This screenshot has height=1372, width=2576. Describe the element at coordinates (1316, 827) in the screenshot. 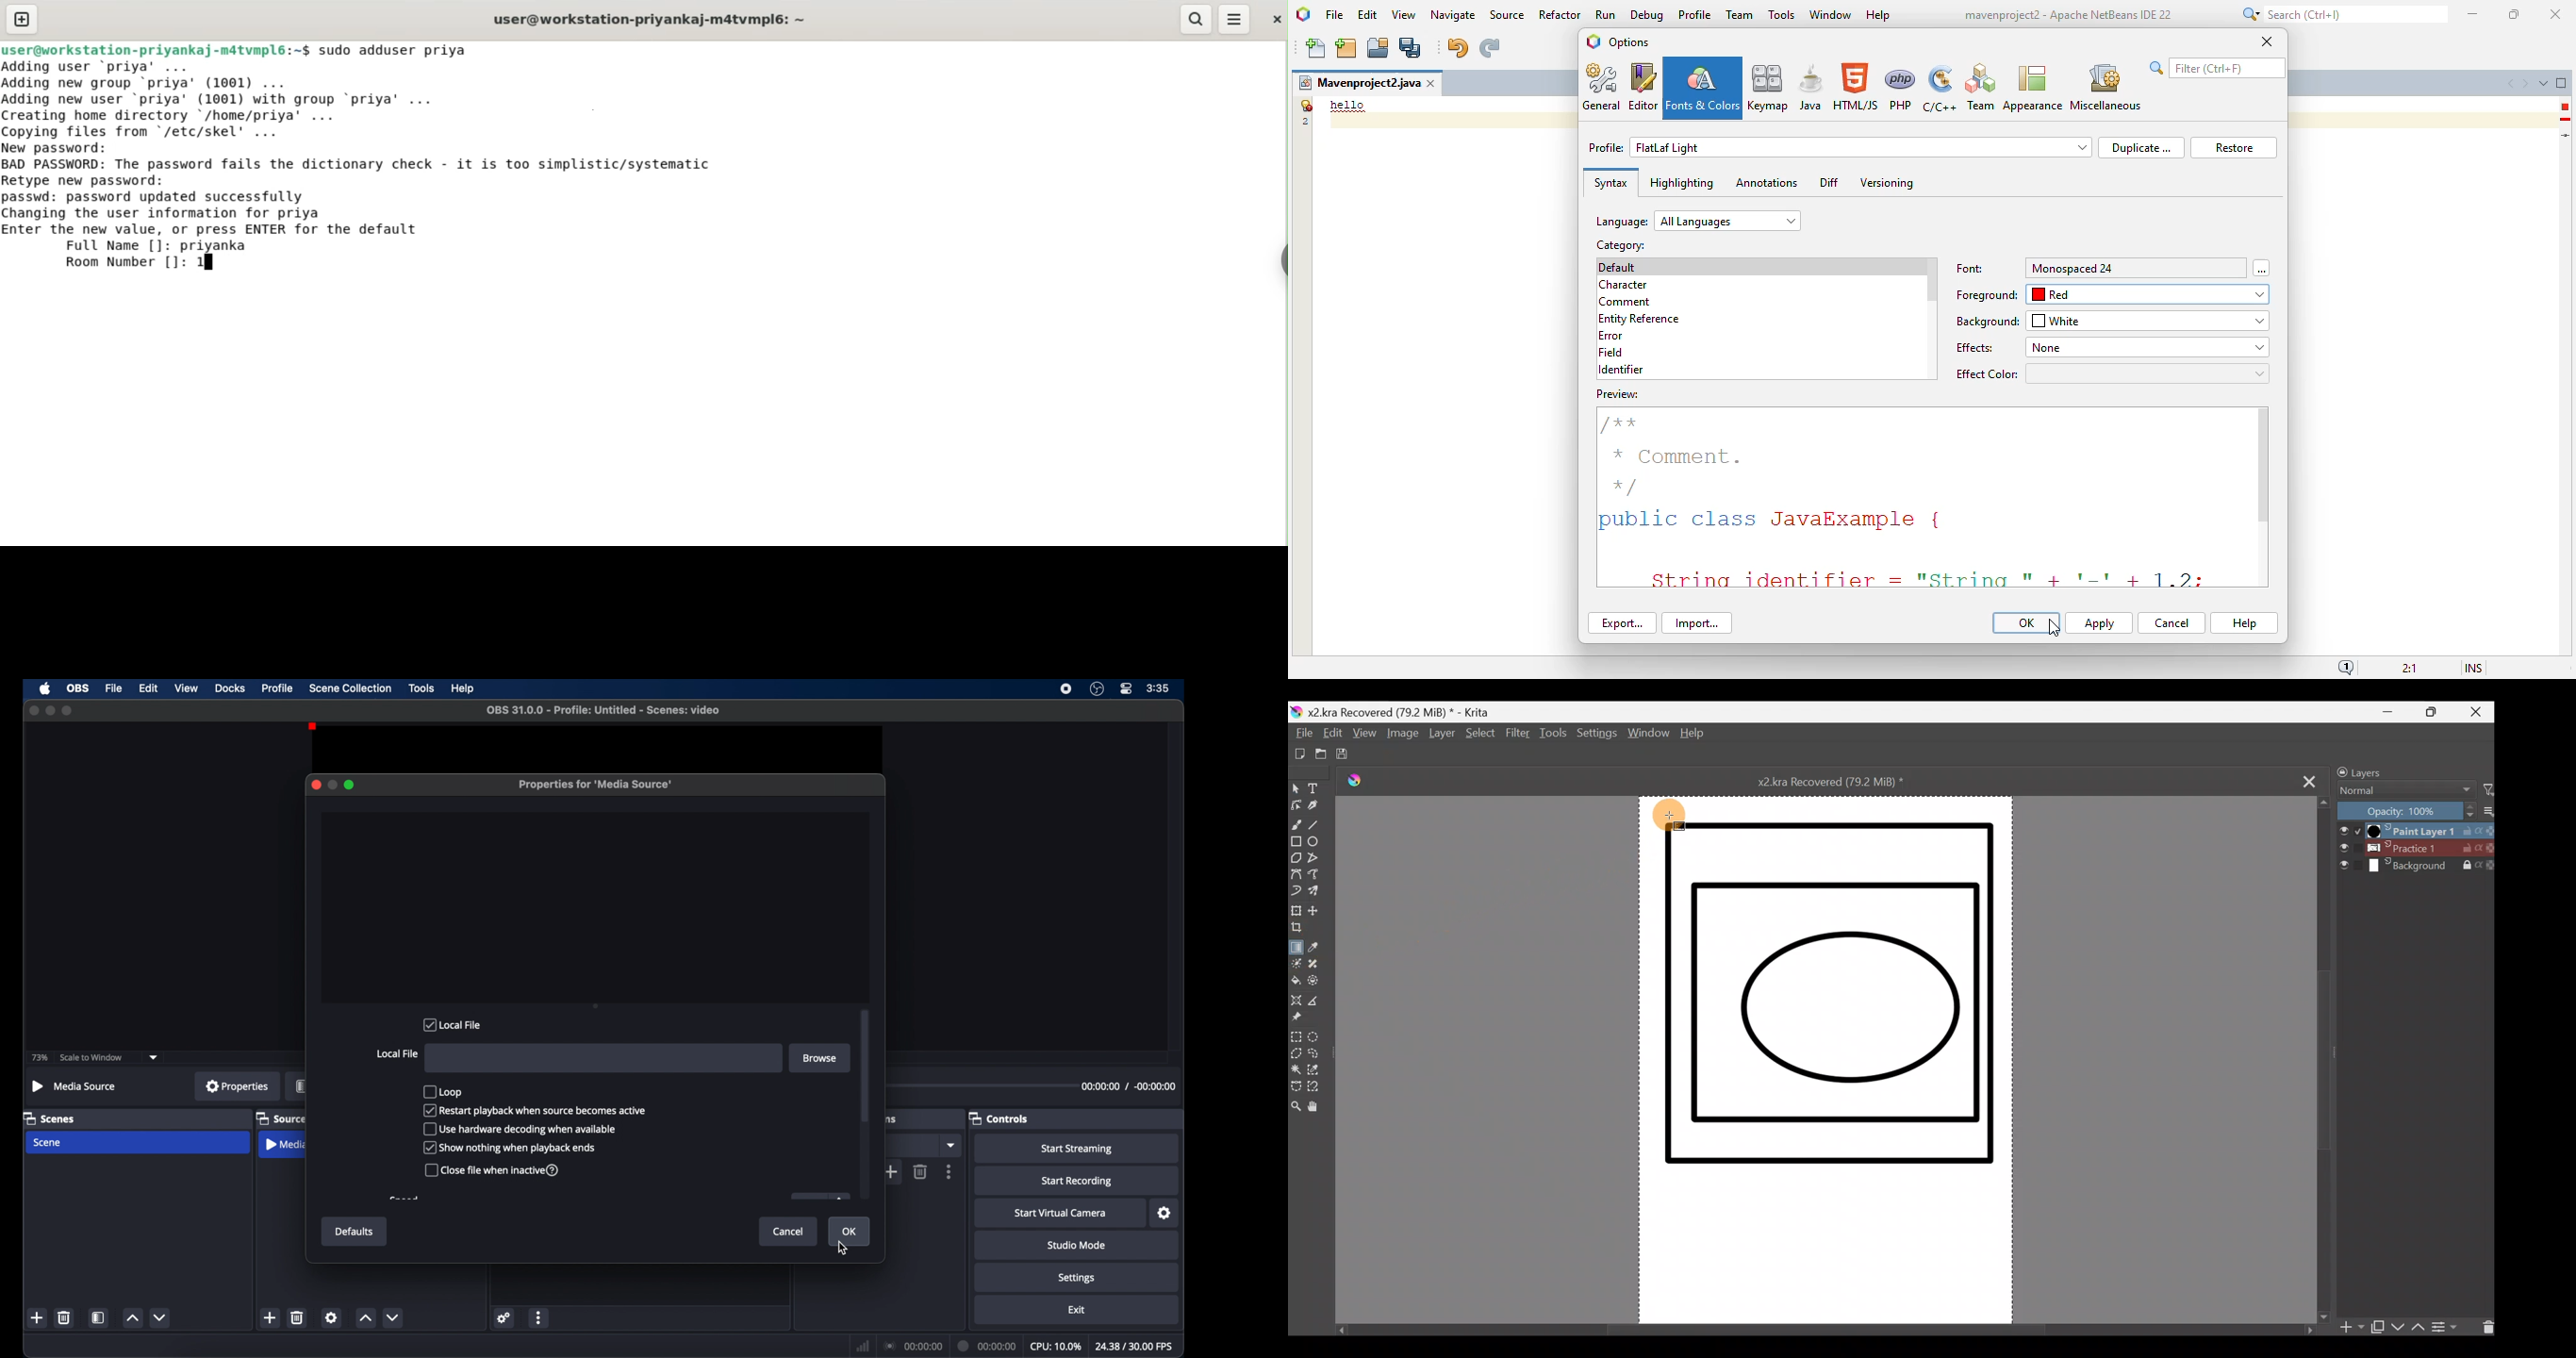

I see `Line tool` at that location.